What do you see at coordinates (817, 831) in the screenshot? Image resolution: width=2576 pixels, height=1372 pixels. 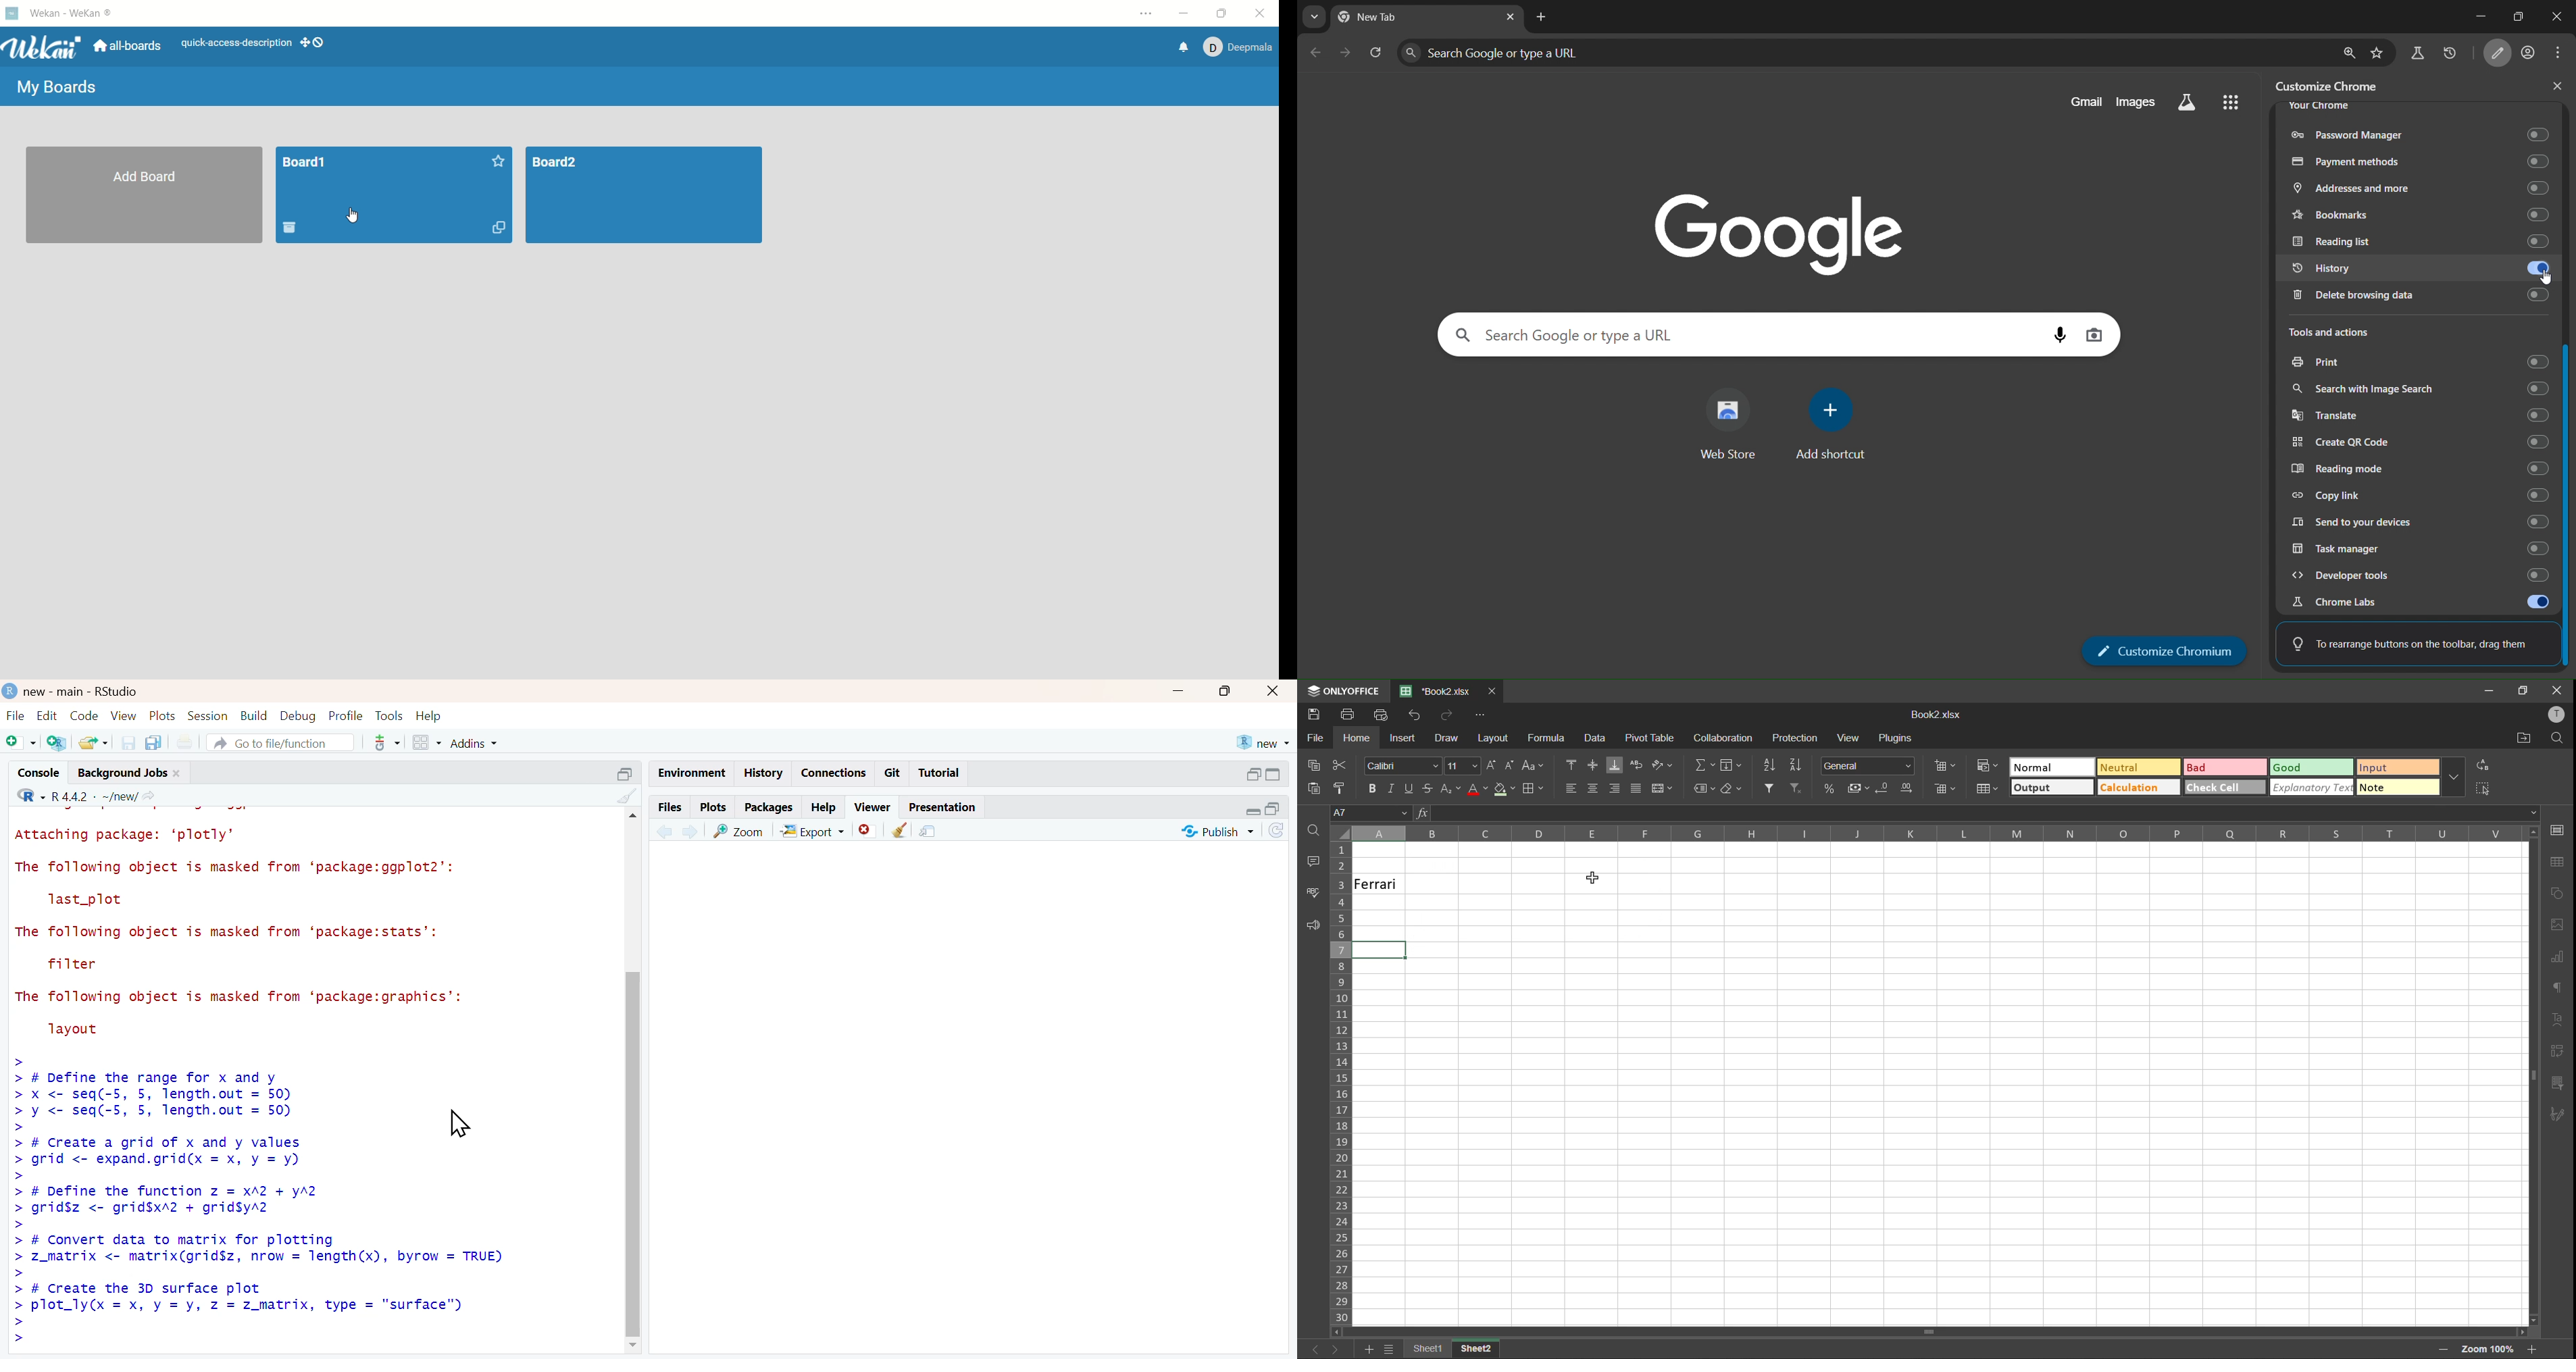 I see `export` at bounding box center [817, 831].